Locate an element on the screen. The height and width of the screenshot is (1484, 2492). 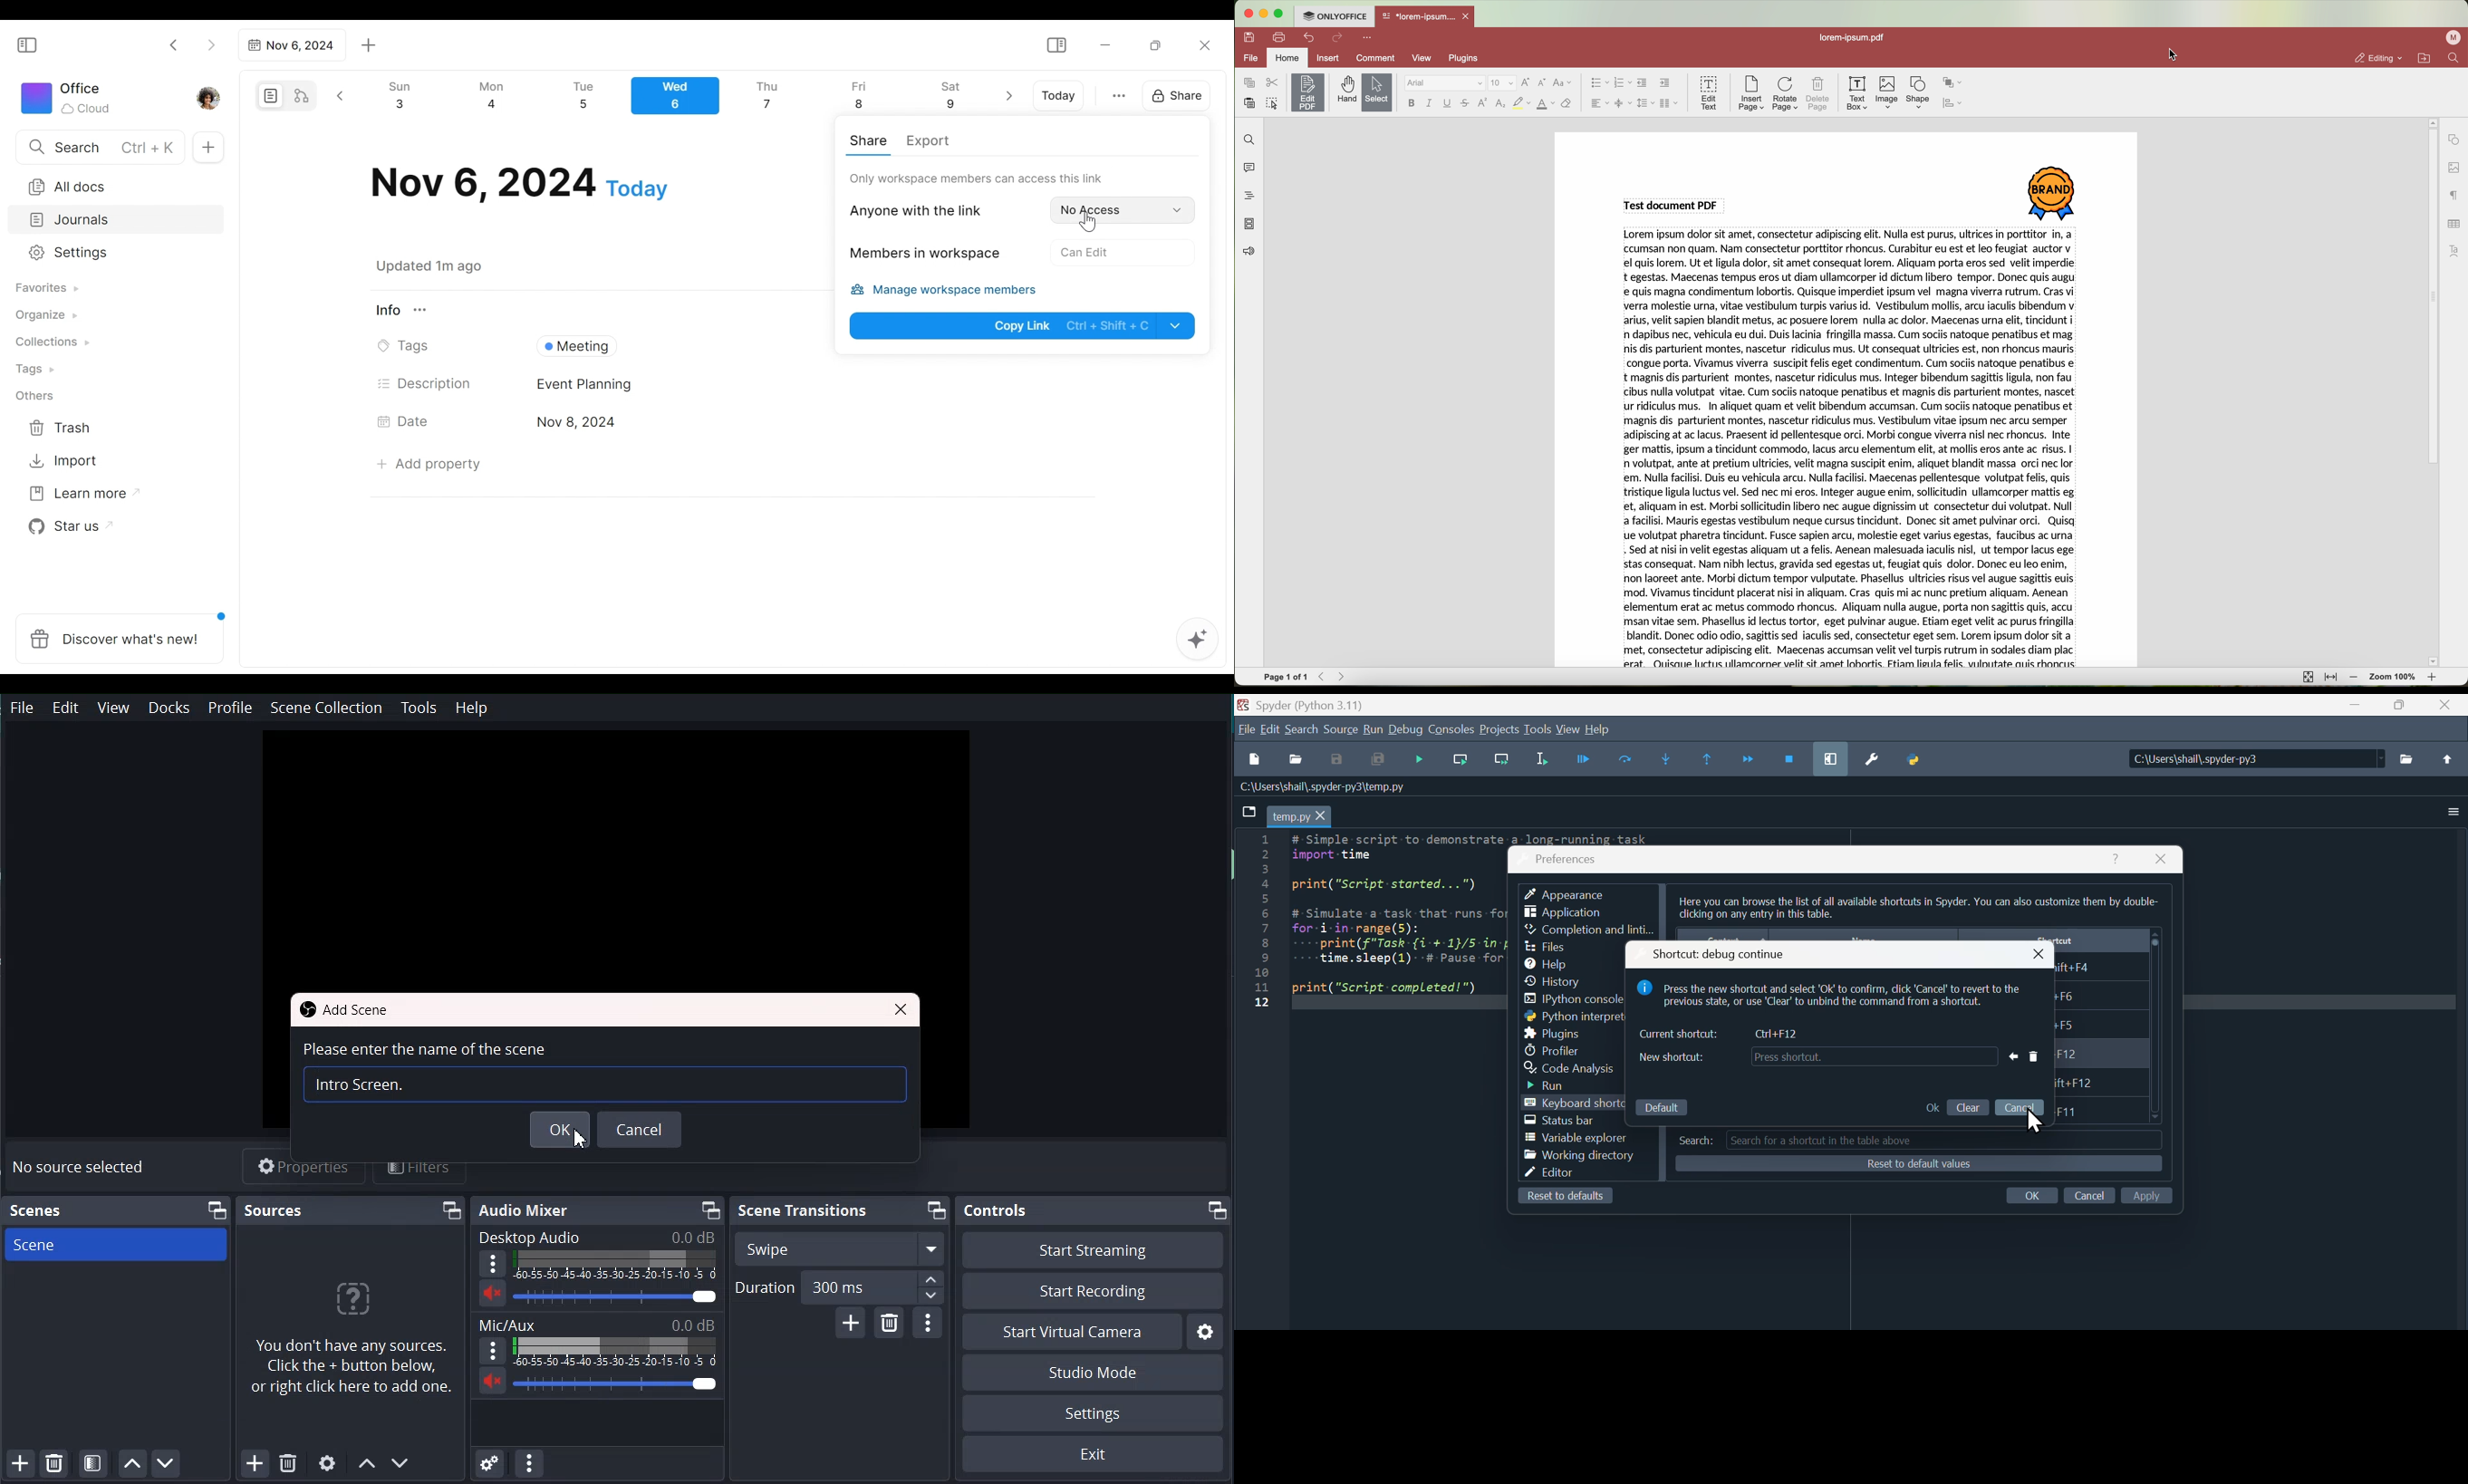
Consoles is located at coordinates (1452, 729).